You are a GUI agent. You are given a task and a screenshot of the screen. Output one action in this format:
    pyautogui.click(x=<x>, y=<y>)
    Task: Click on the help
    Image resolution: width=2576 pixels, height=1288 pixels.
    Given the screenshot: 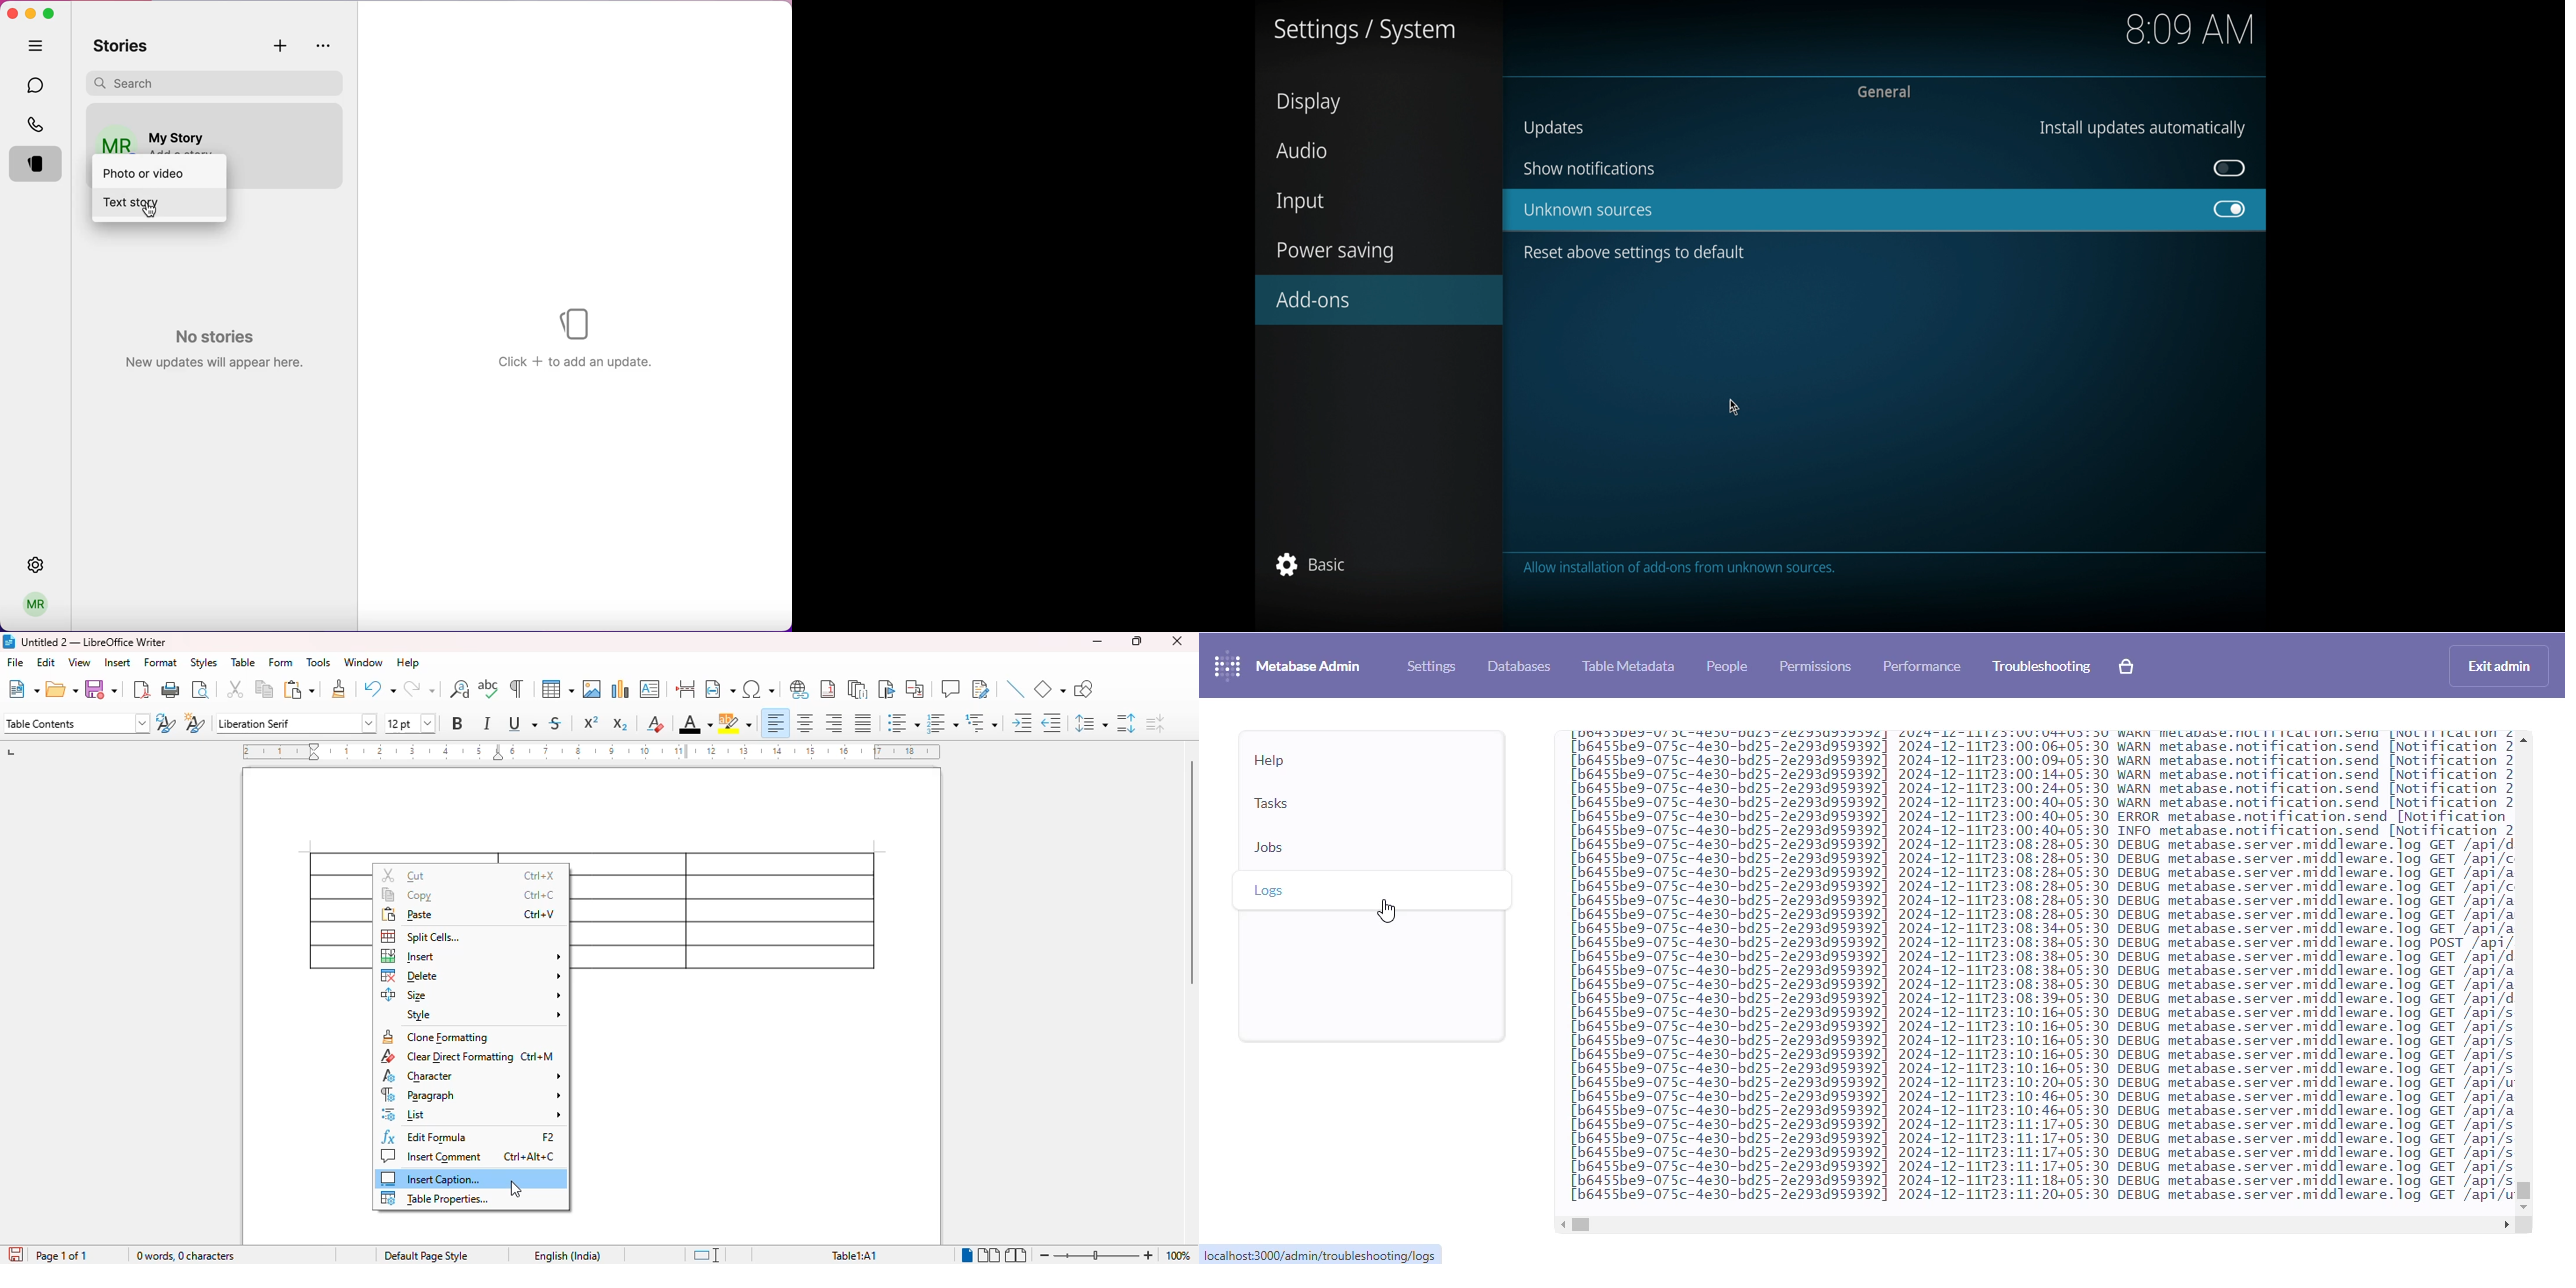 What is the action you would take?
    pyautogui.click(x=1270, y=761)
    